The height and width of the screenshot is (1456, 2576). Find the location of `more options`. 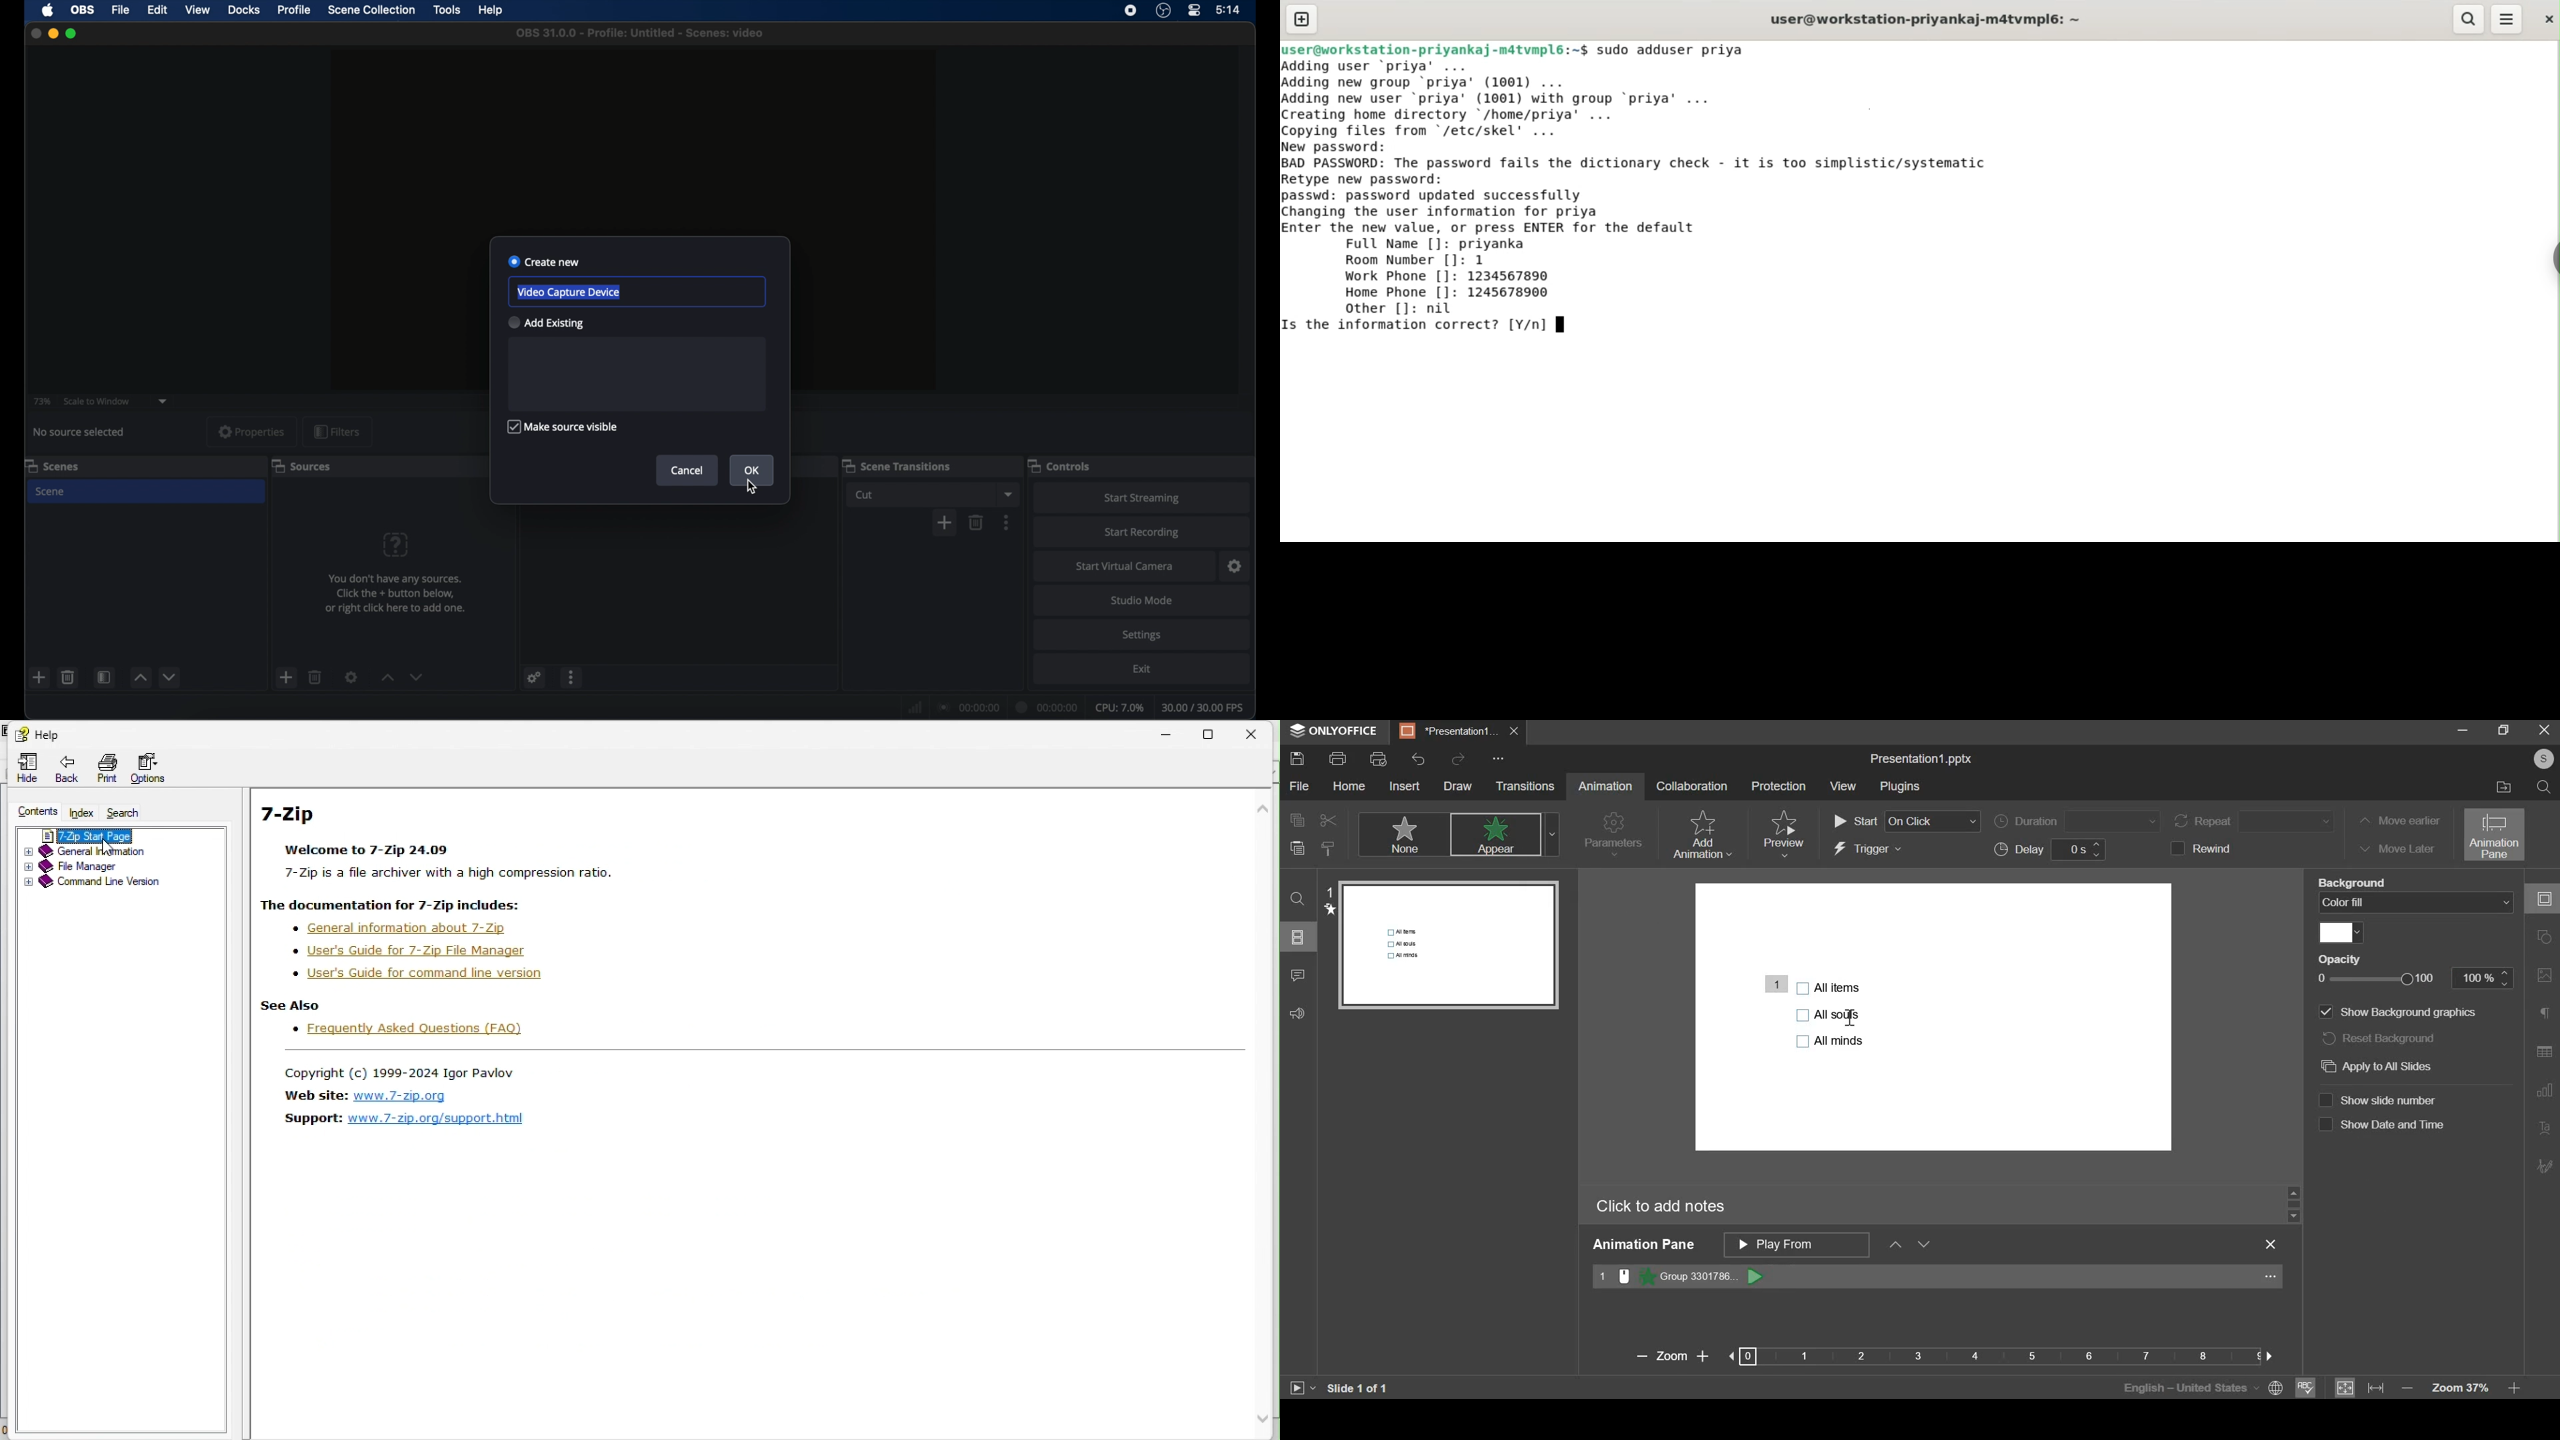

more options is located at coordinates (573, 677).